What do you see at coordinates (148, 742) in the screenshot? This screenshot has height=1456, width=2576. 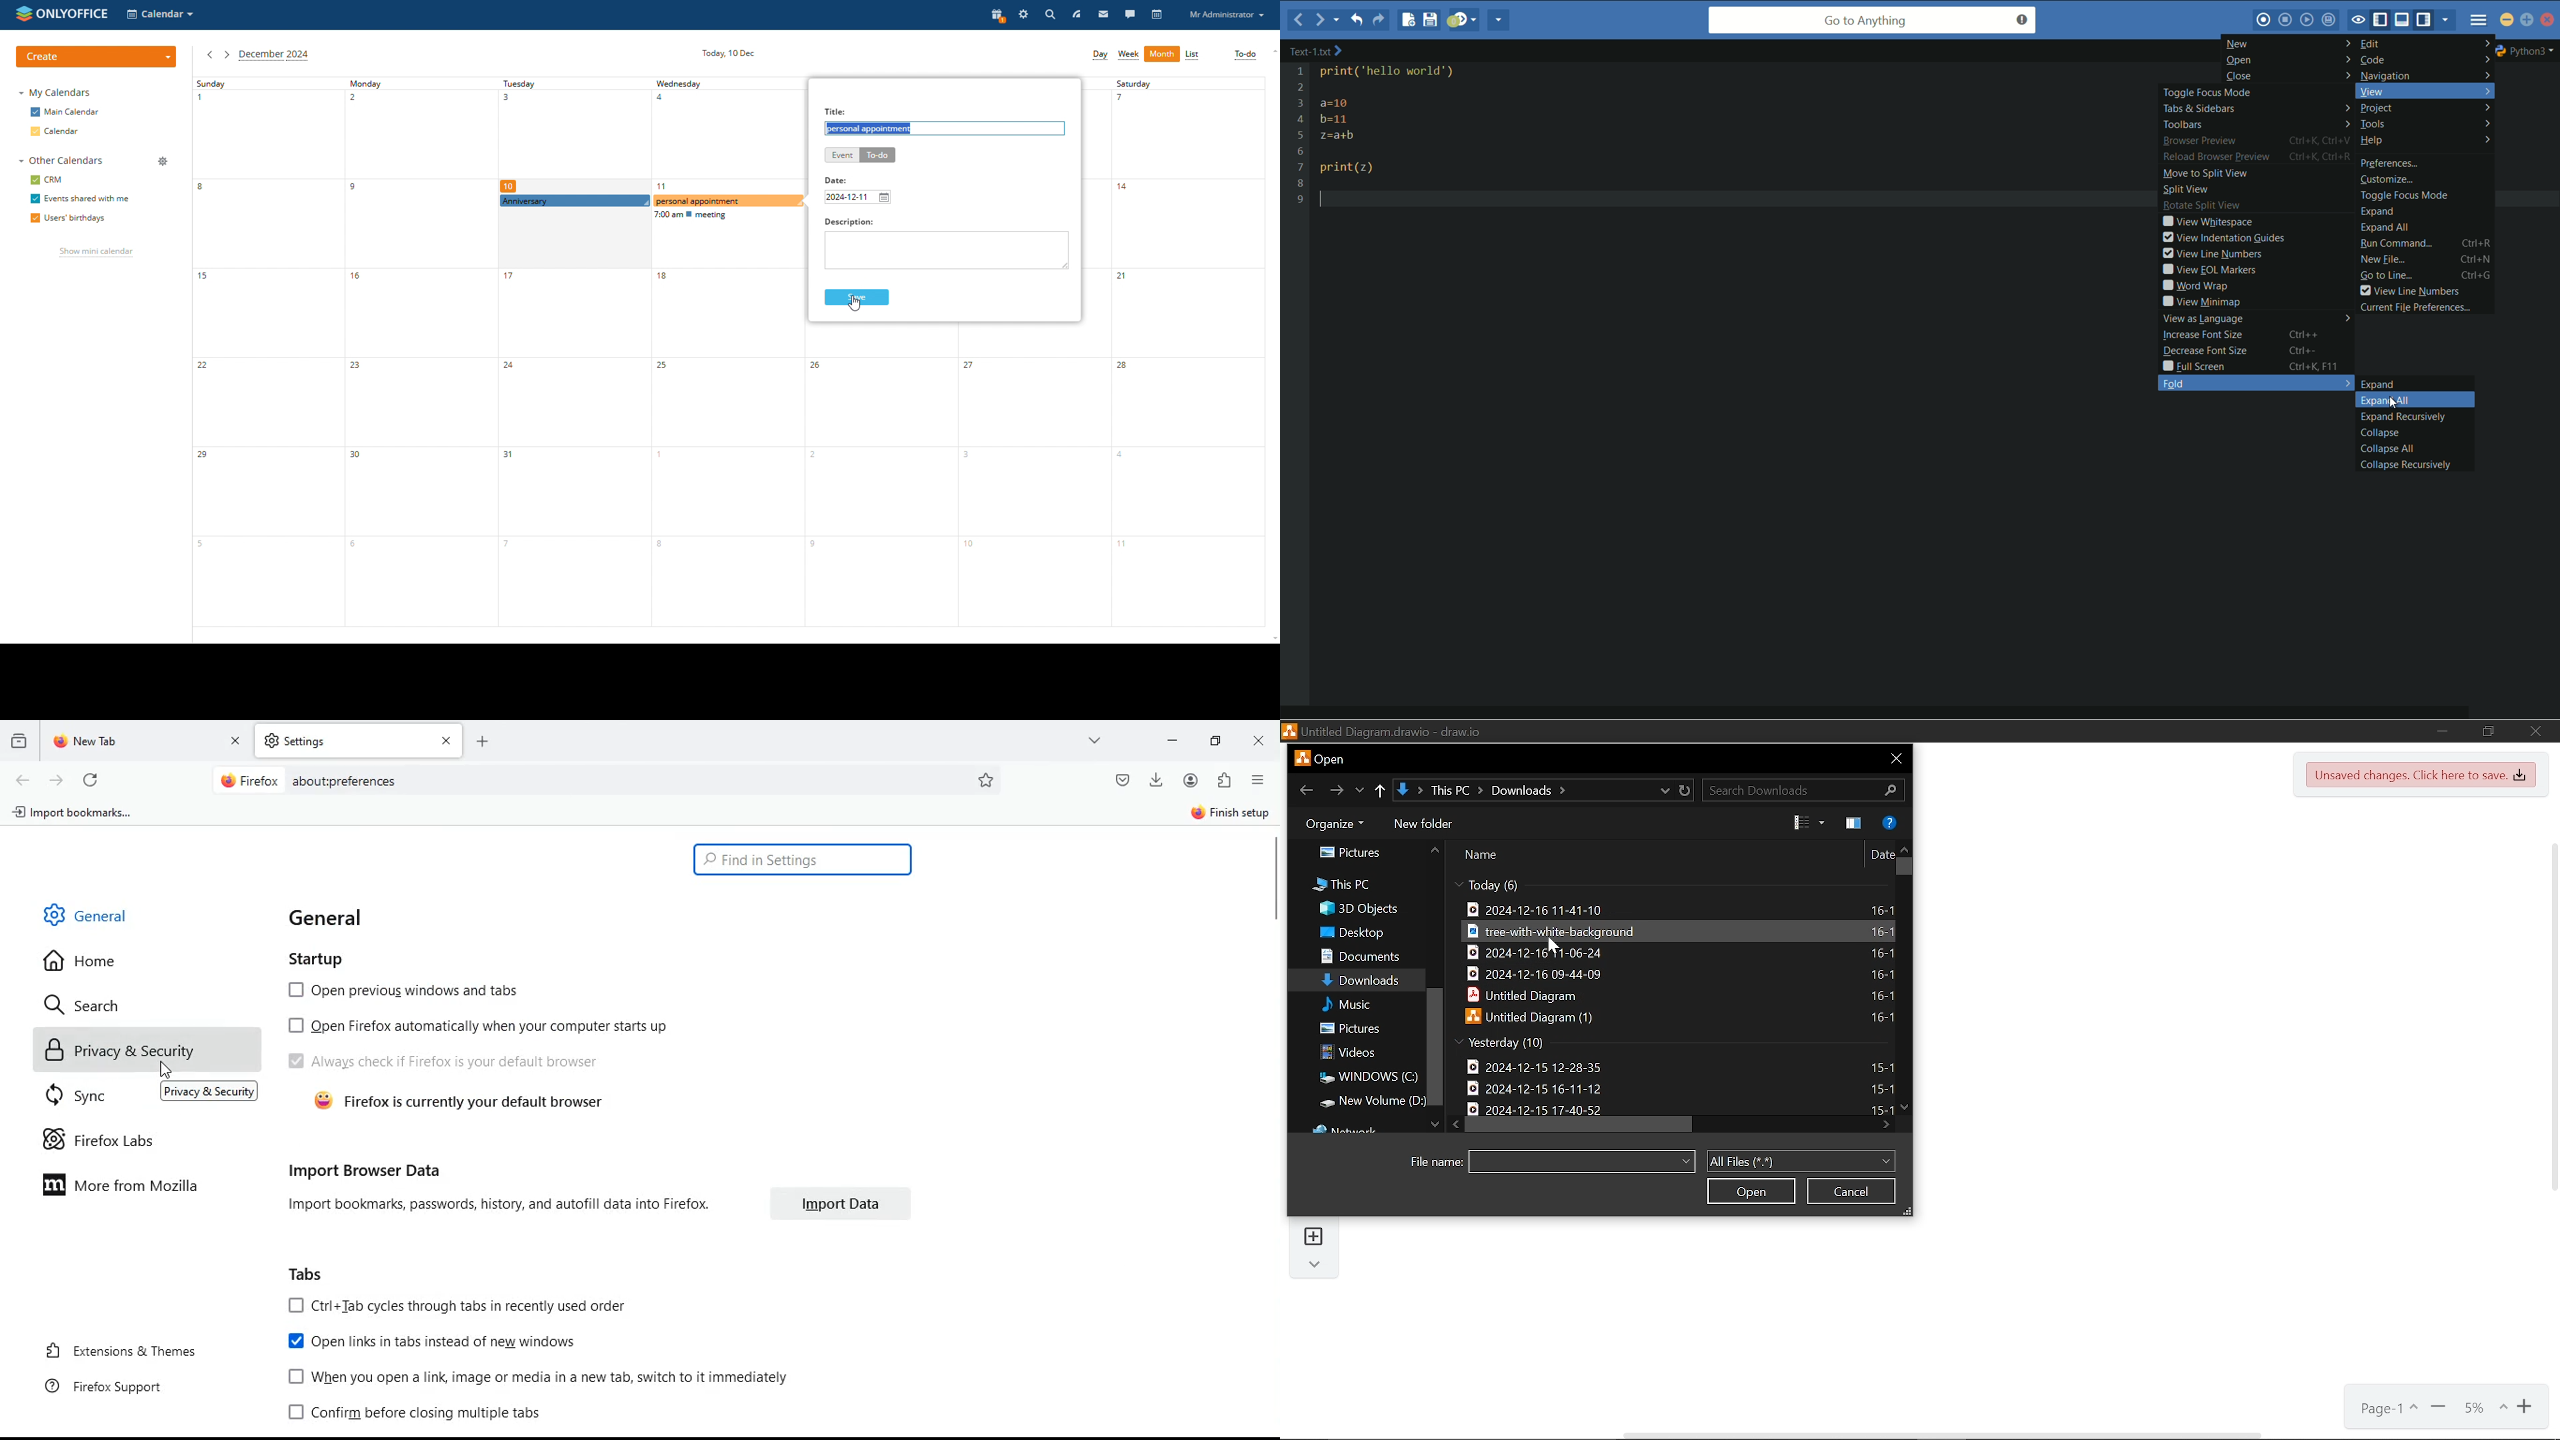 I see `tab` at bounding box center [148, 742].